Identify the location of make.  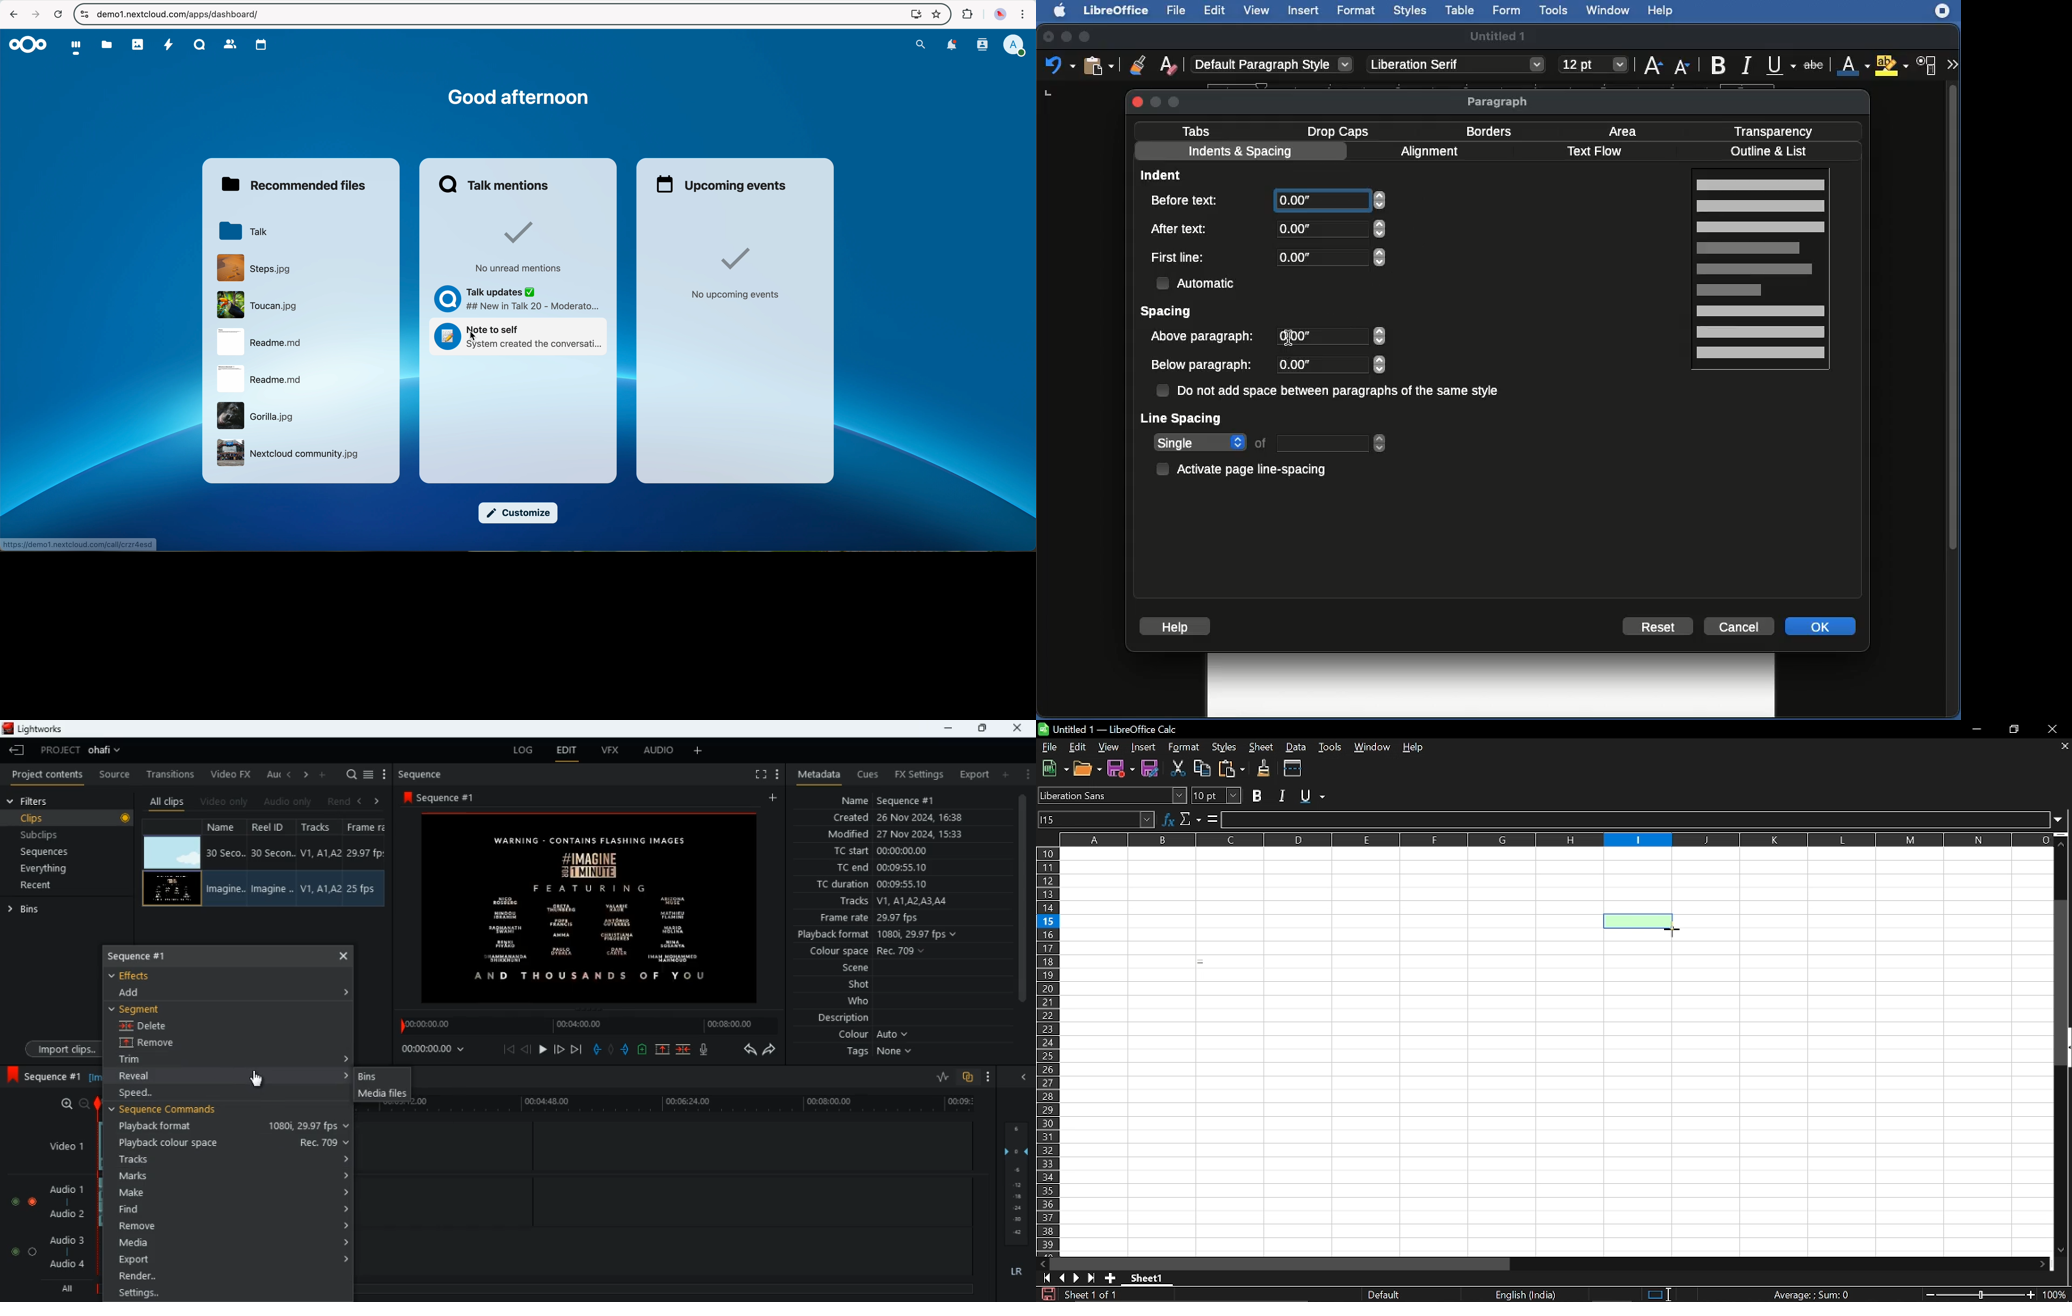
(231, 1193).